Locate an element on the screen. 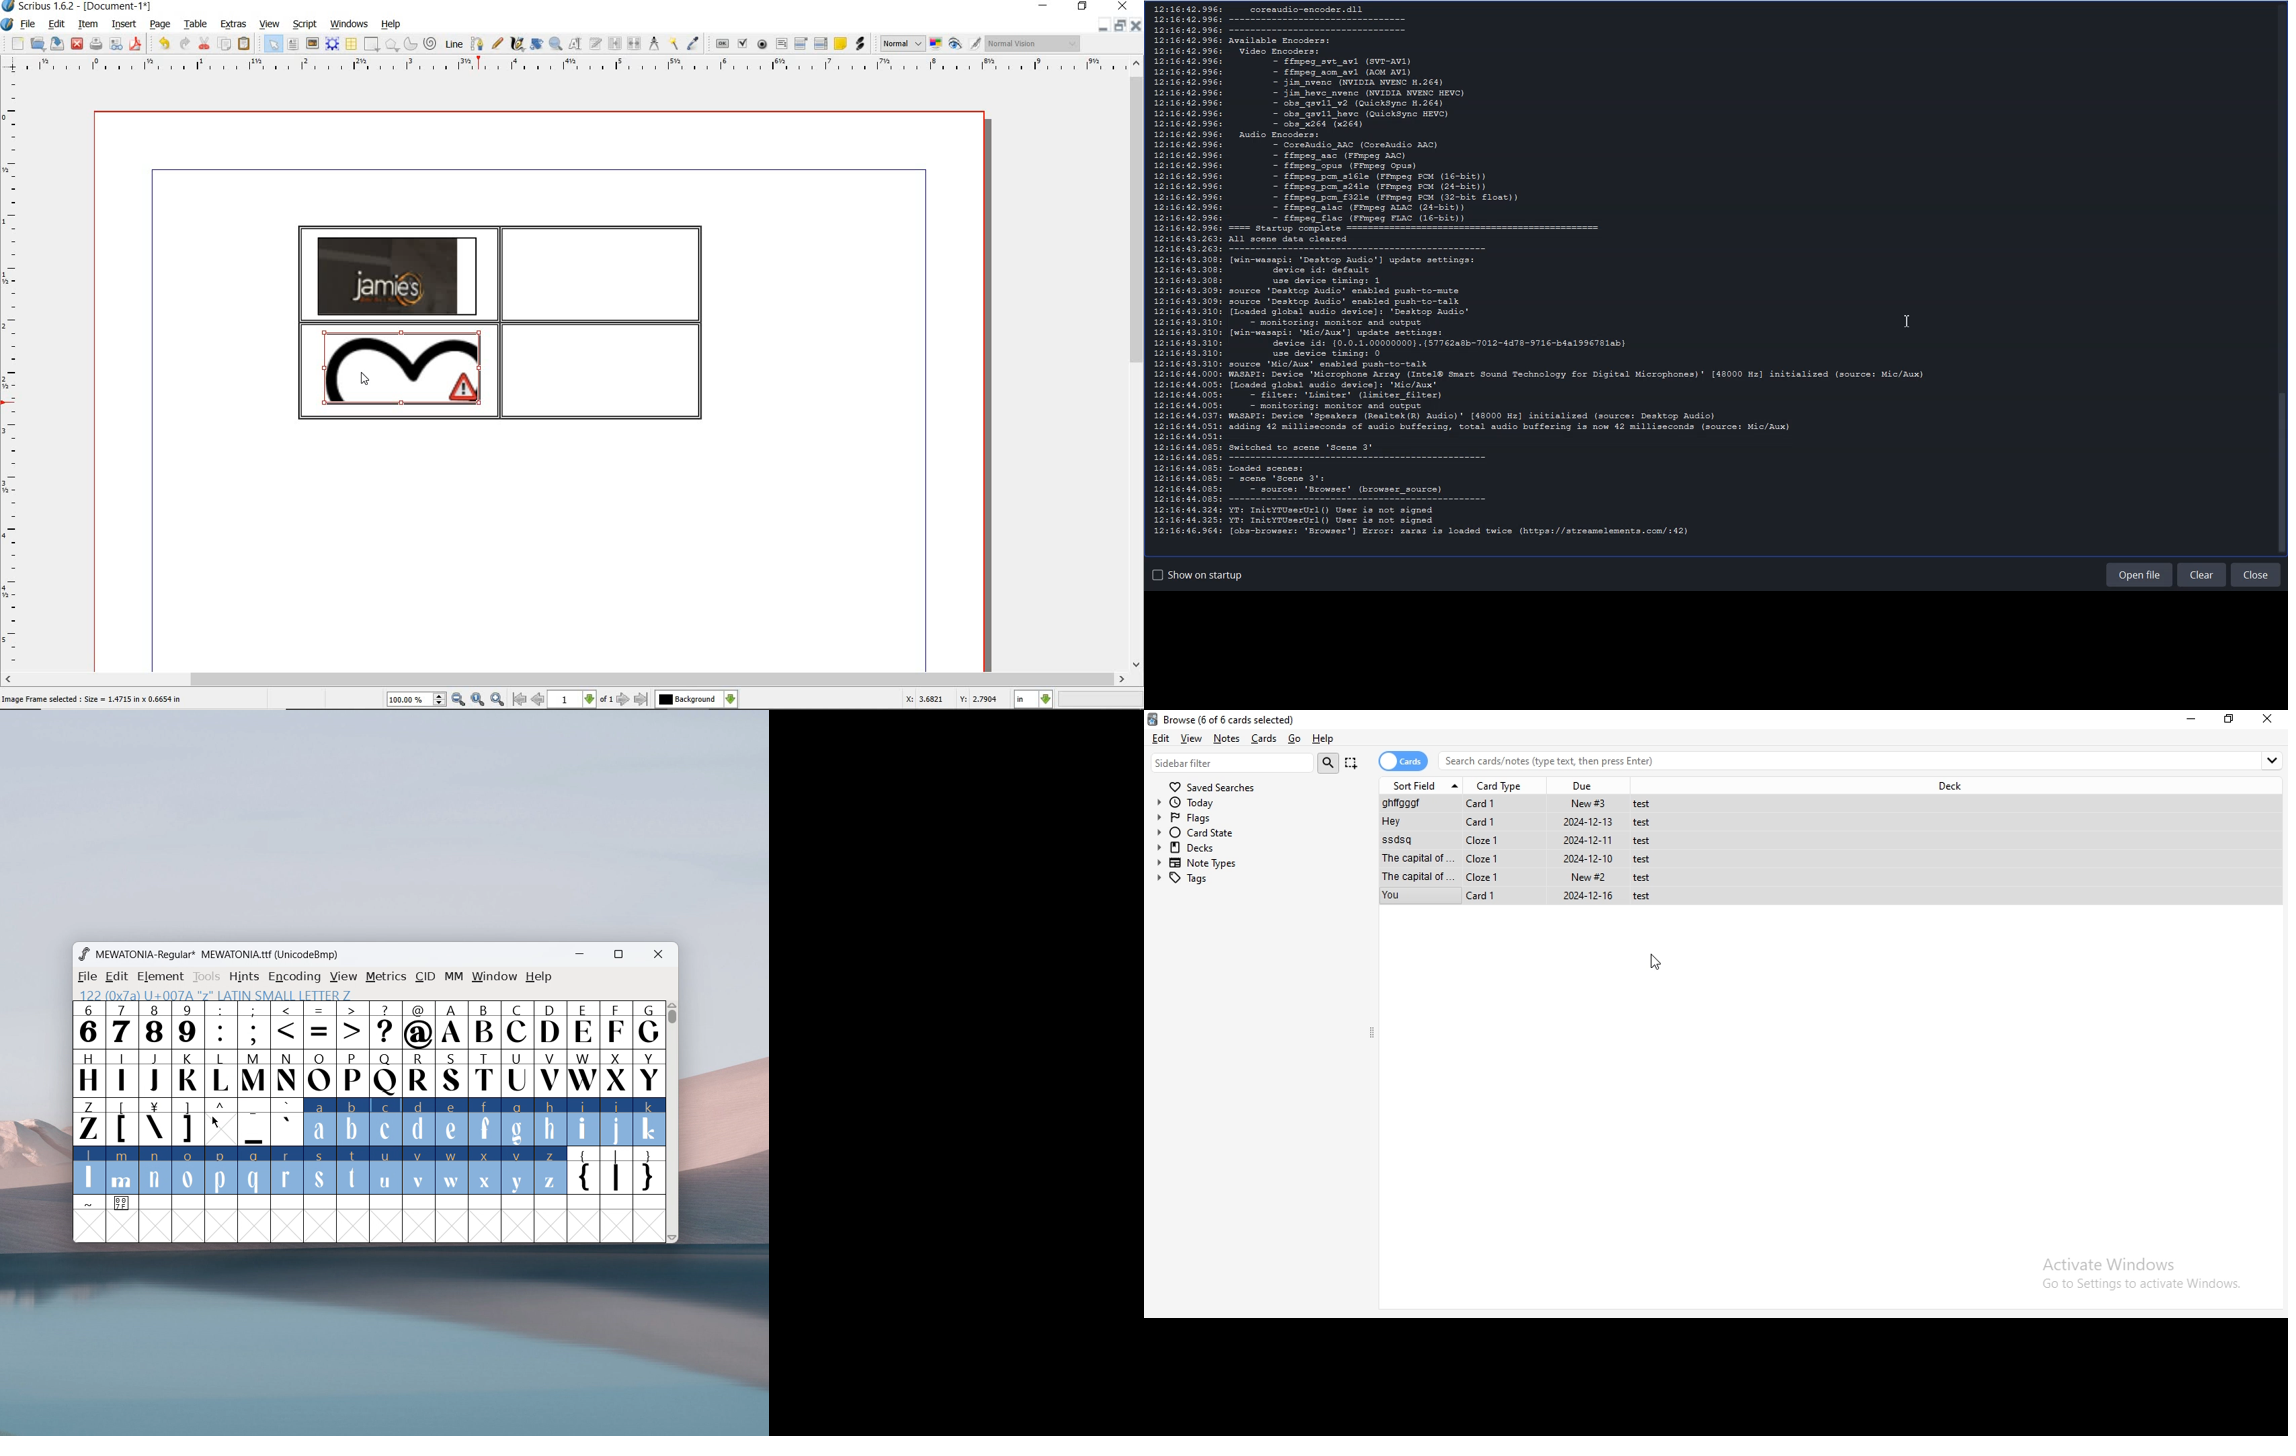  select measurement is located at coordinates (1034, 700).